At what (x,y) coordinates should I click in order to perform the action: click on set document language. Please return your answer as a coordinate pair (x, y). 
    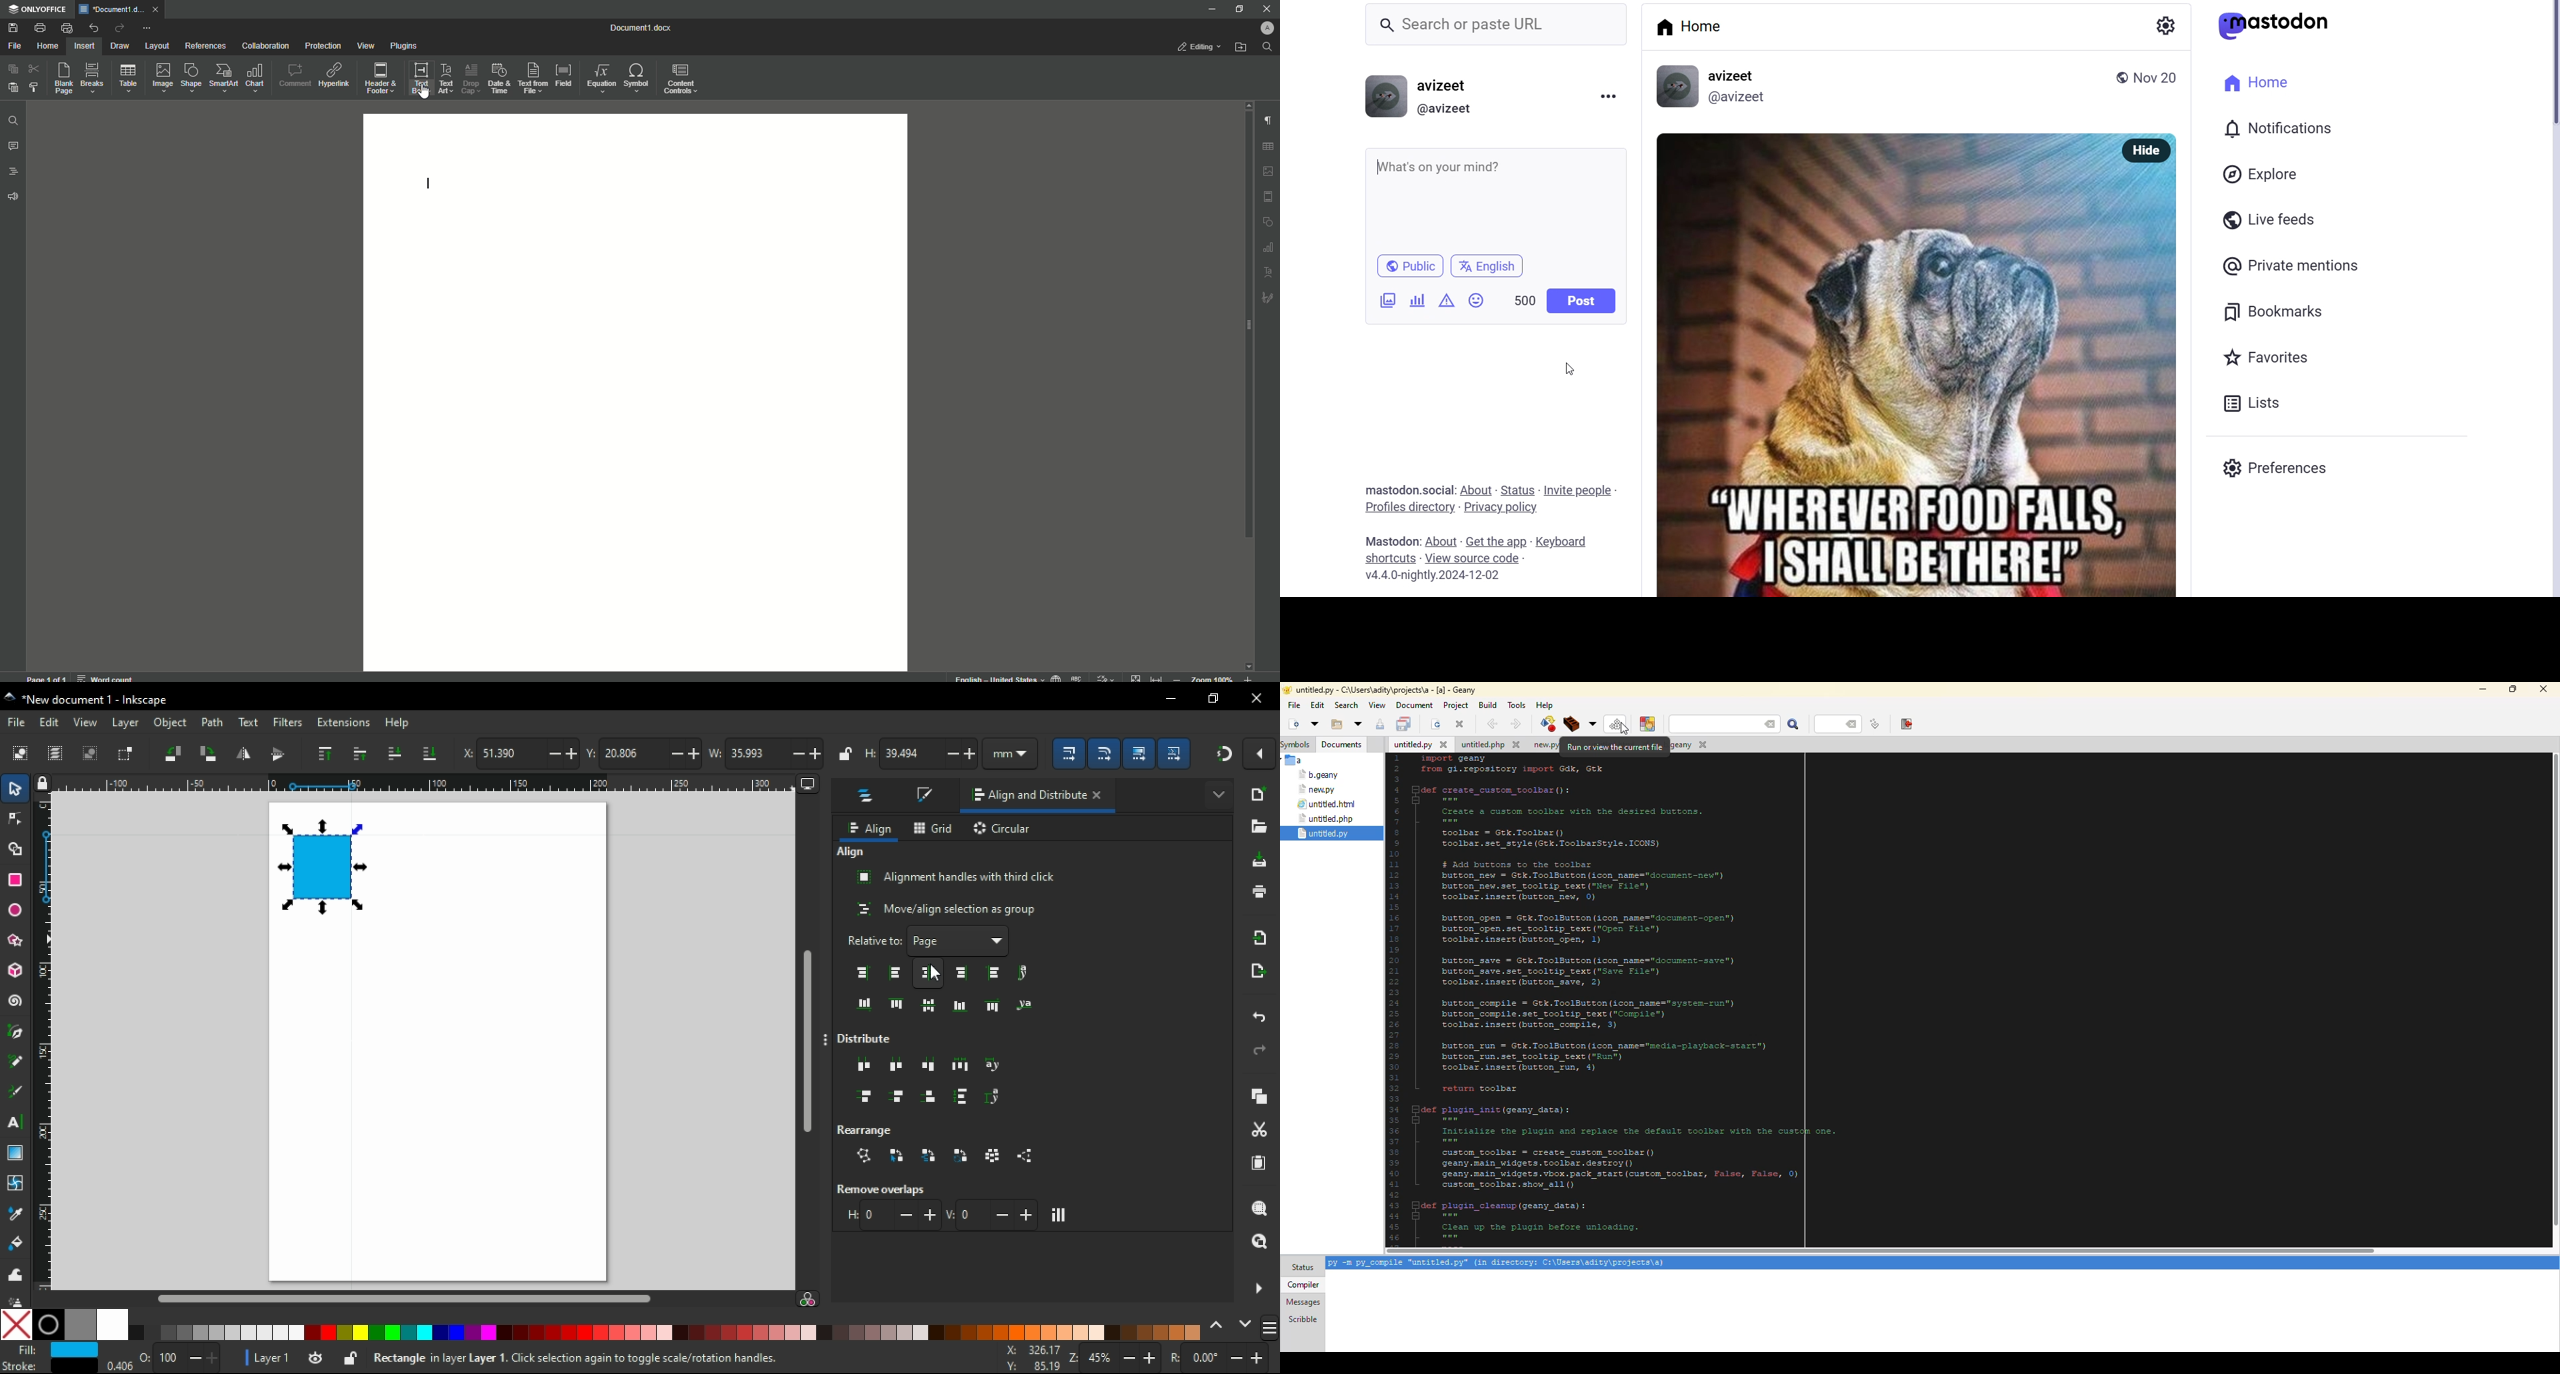
    Looking at the image, I should click on (1056, 677).